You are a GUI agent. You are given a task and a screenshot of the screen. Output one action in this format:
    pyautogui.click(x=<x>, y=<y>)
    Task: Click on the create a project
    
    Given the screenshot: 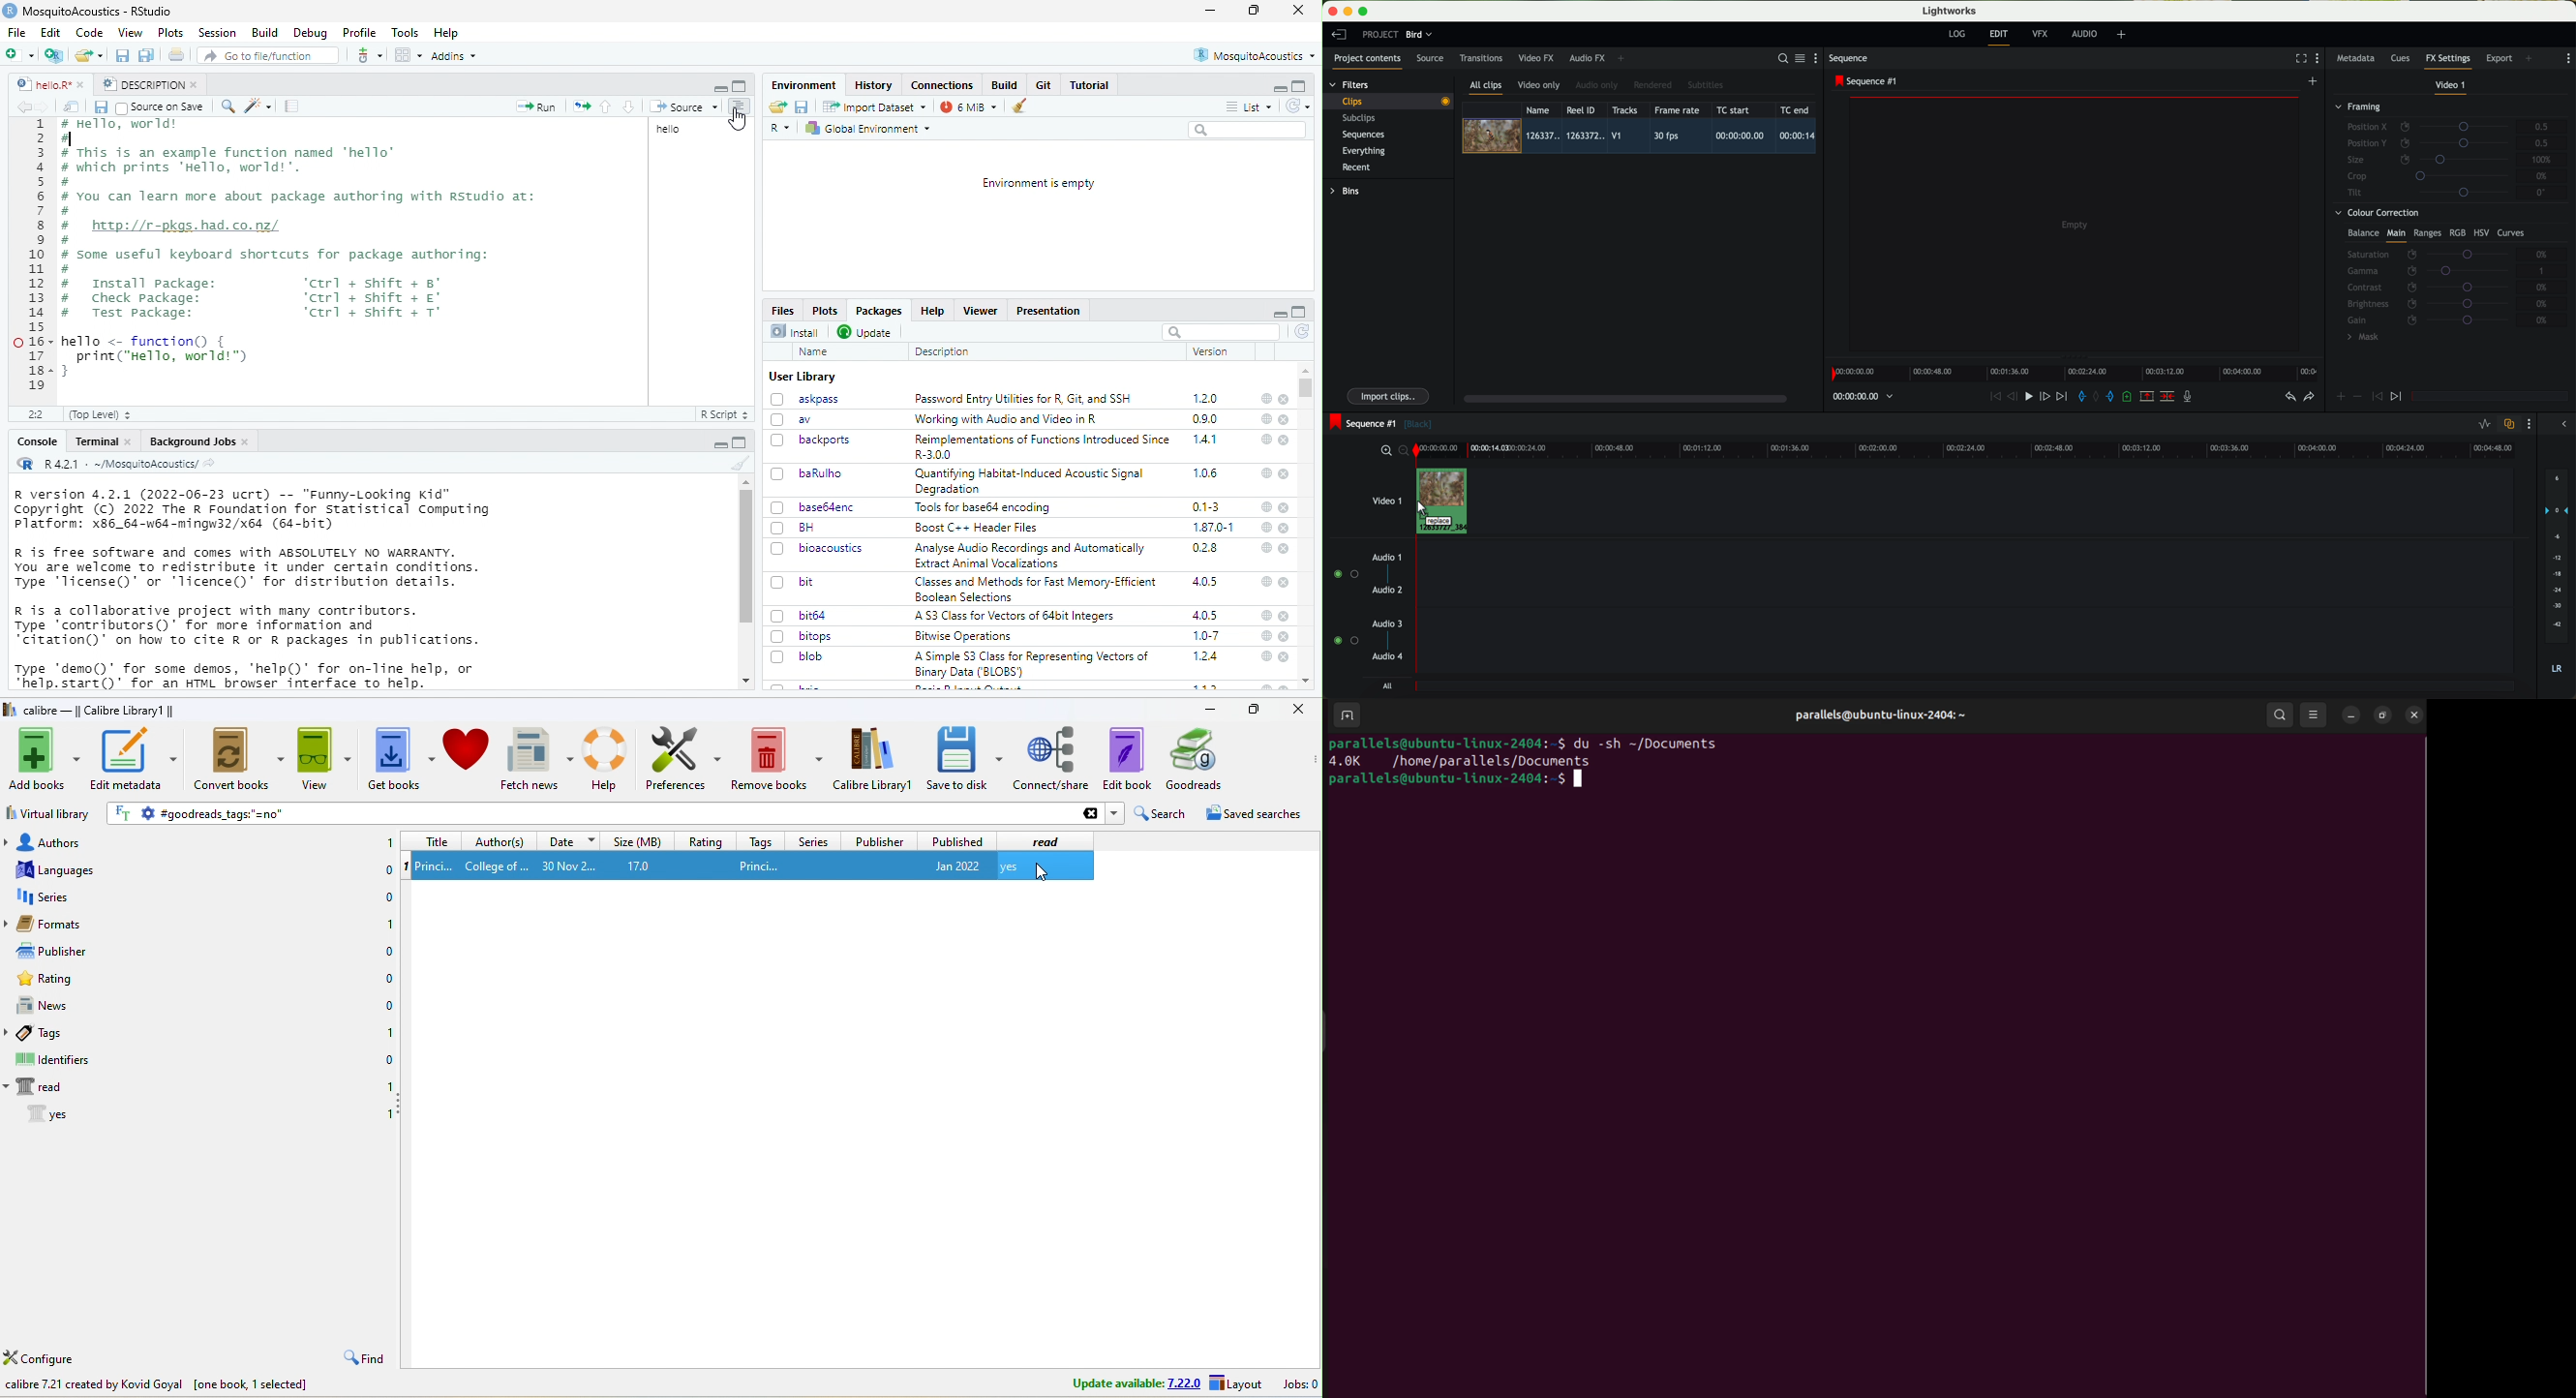 What is the action you would take?
    pyautogui.click(x=54, y=55)
    